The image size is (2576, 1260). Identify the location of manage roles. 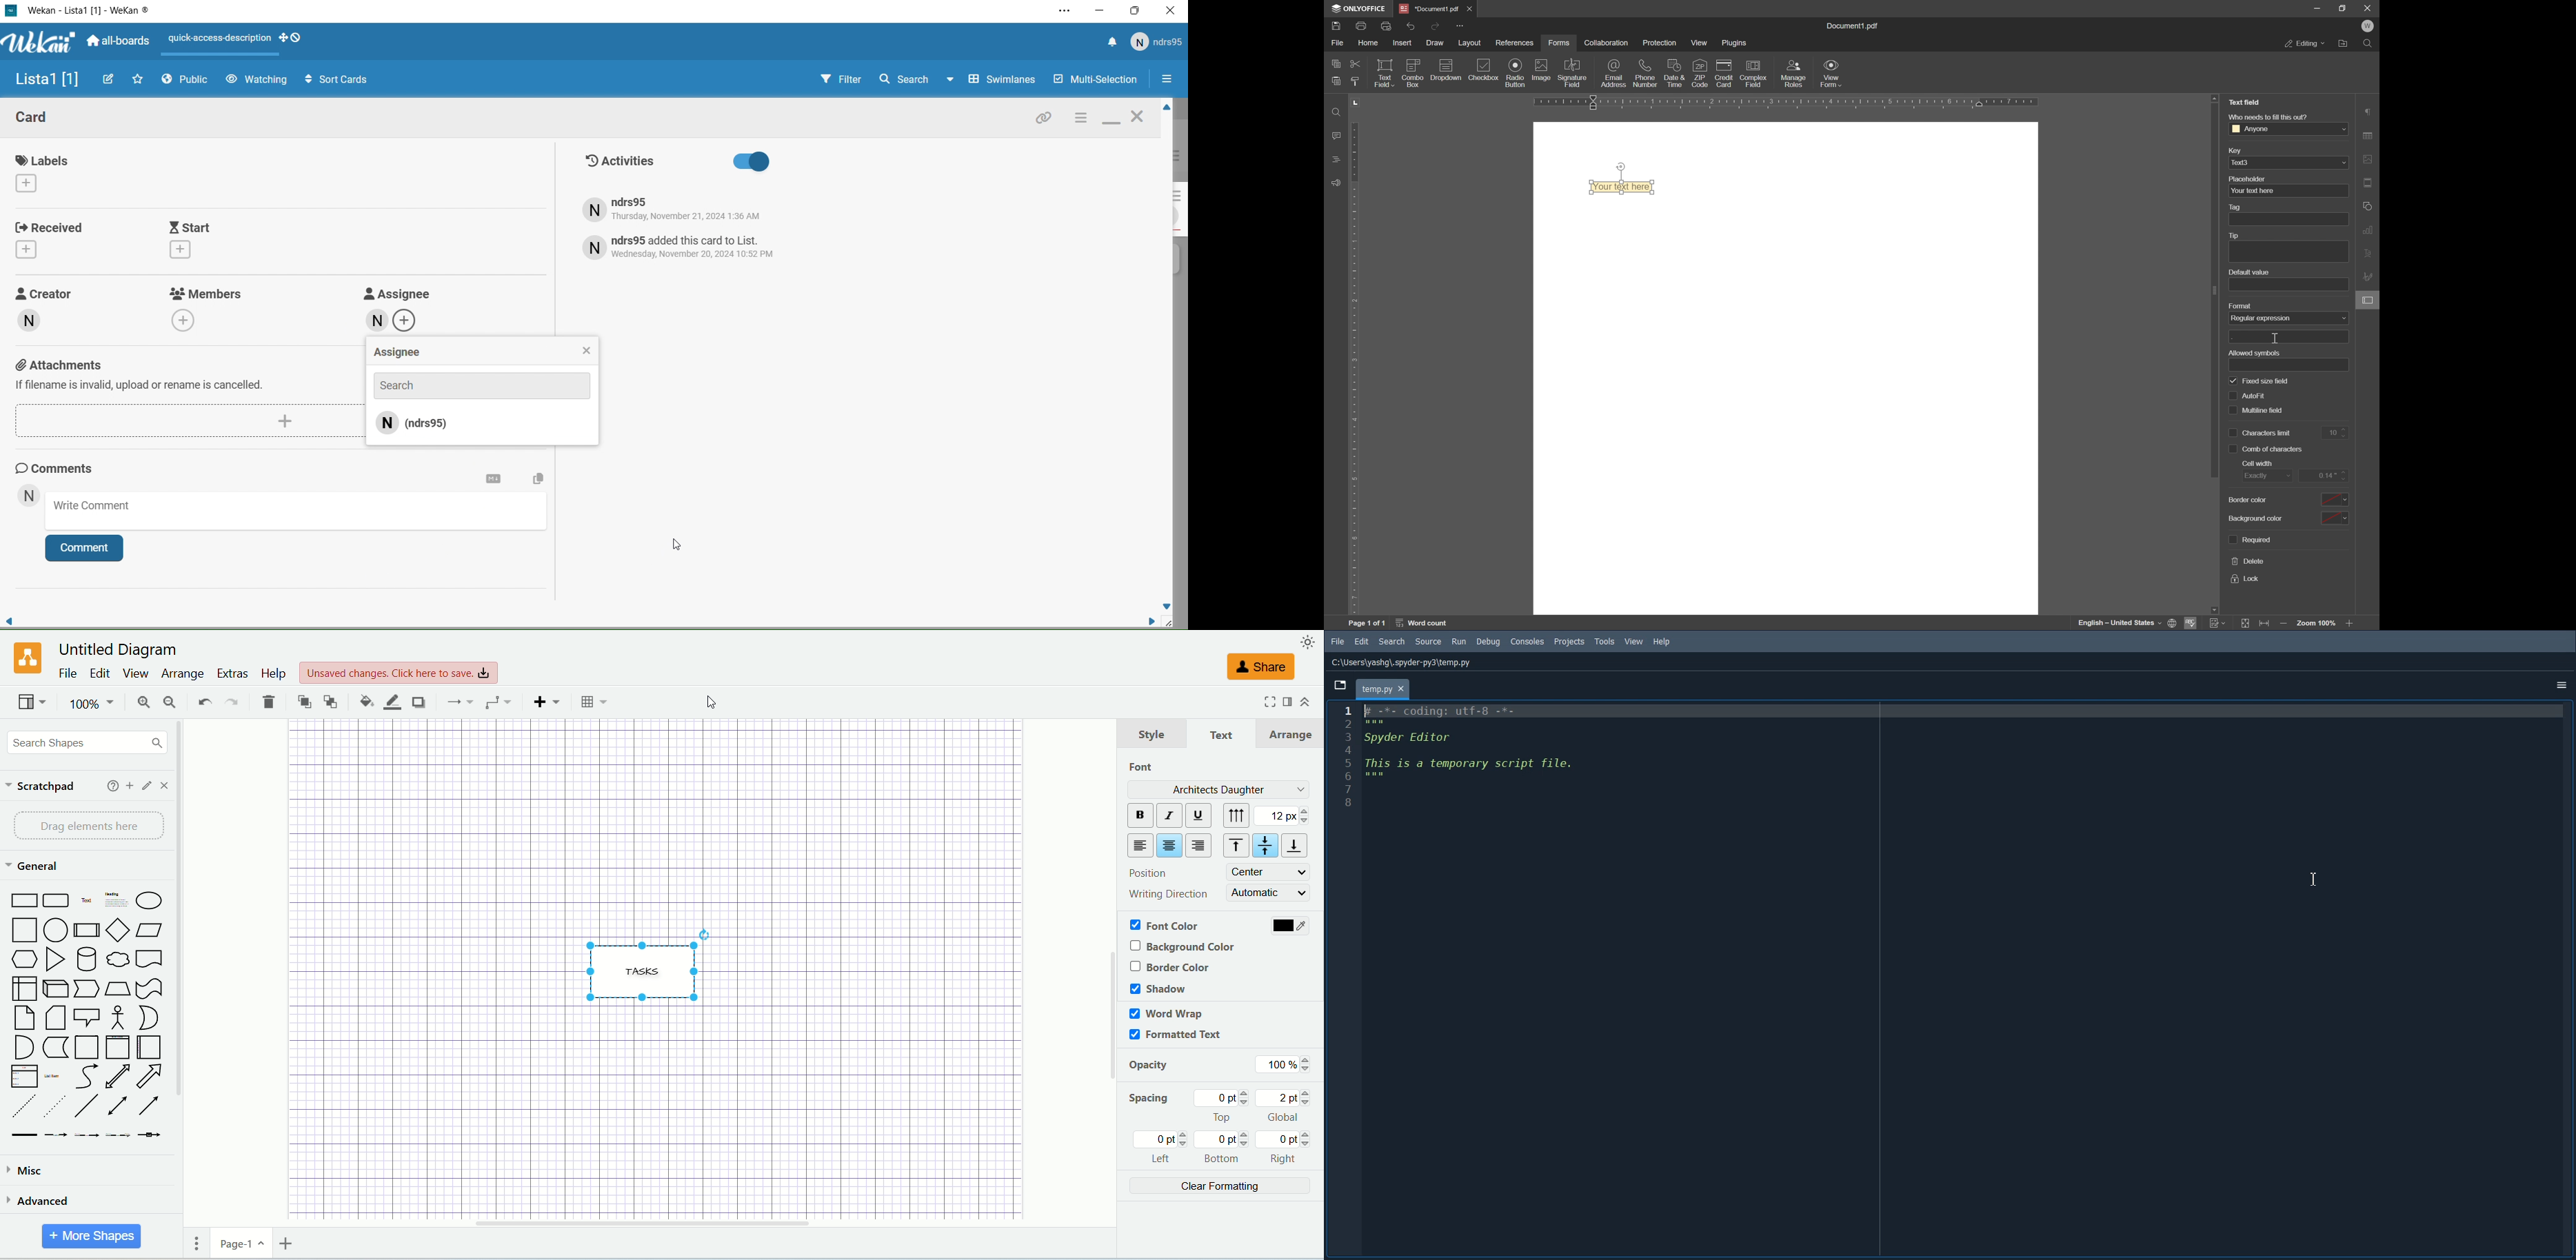
(1795, 73).